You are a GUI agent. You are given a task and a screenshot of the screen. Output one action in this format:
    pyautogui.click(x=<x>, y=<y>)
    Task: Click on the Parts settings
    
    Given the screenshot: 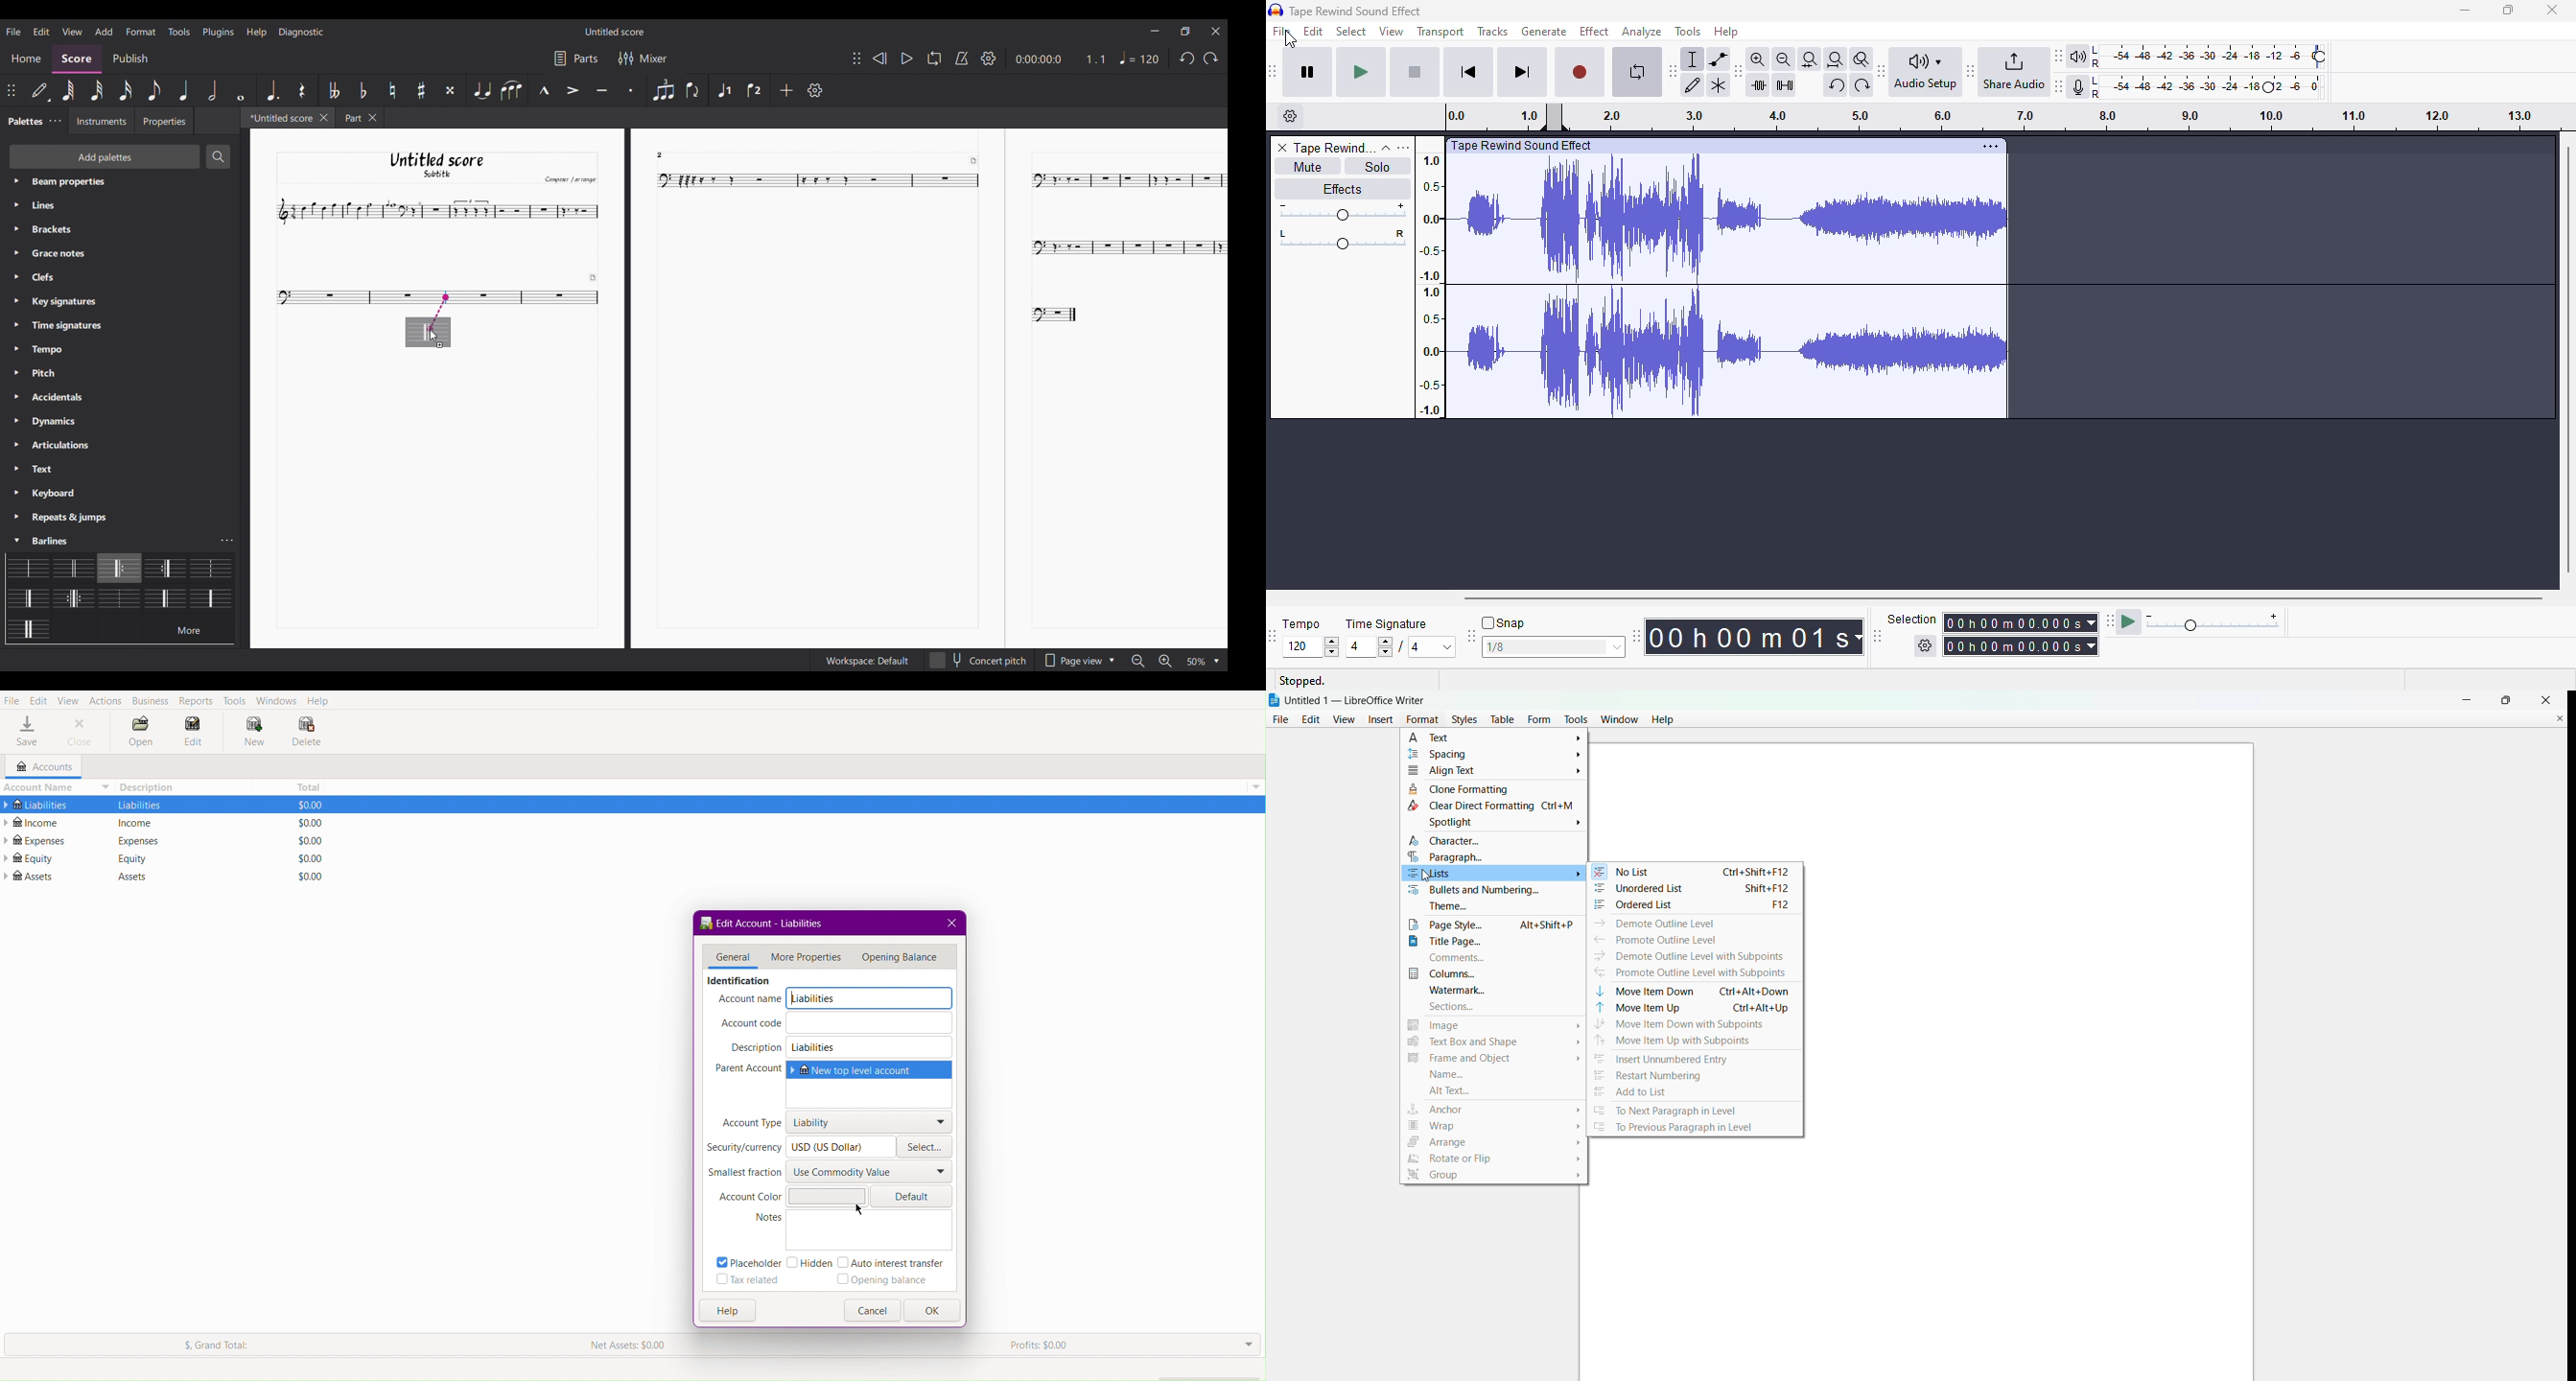 What is the action you would take?
    pyautogui.click(x=576, y=58)
    